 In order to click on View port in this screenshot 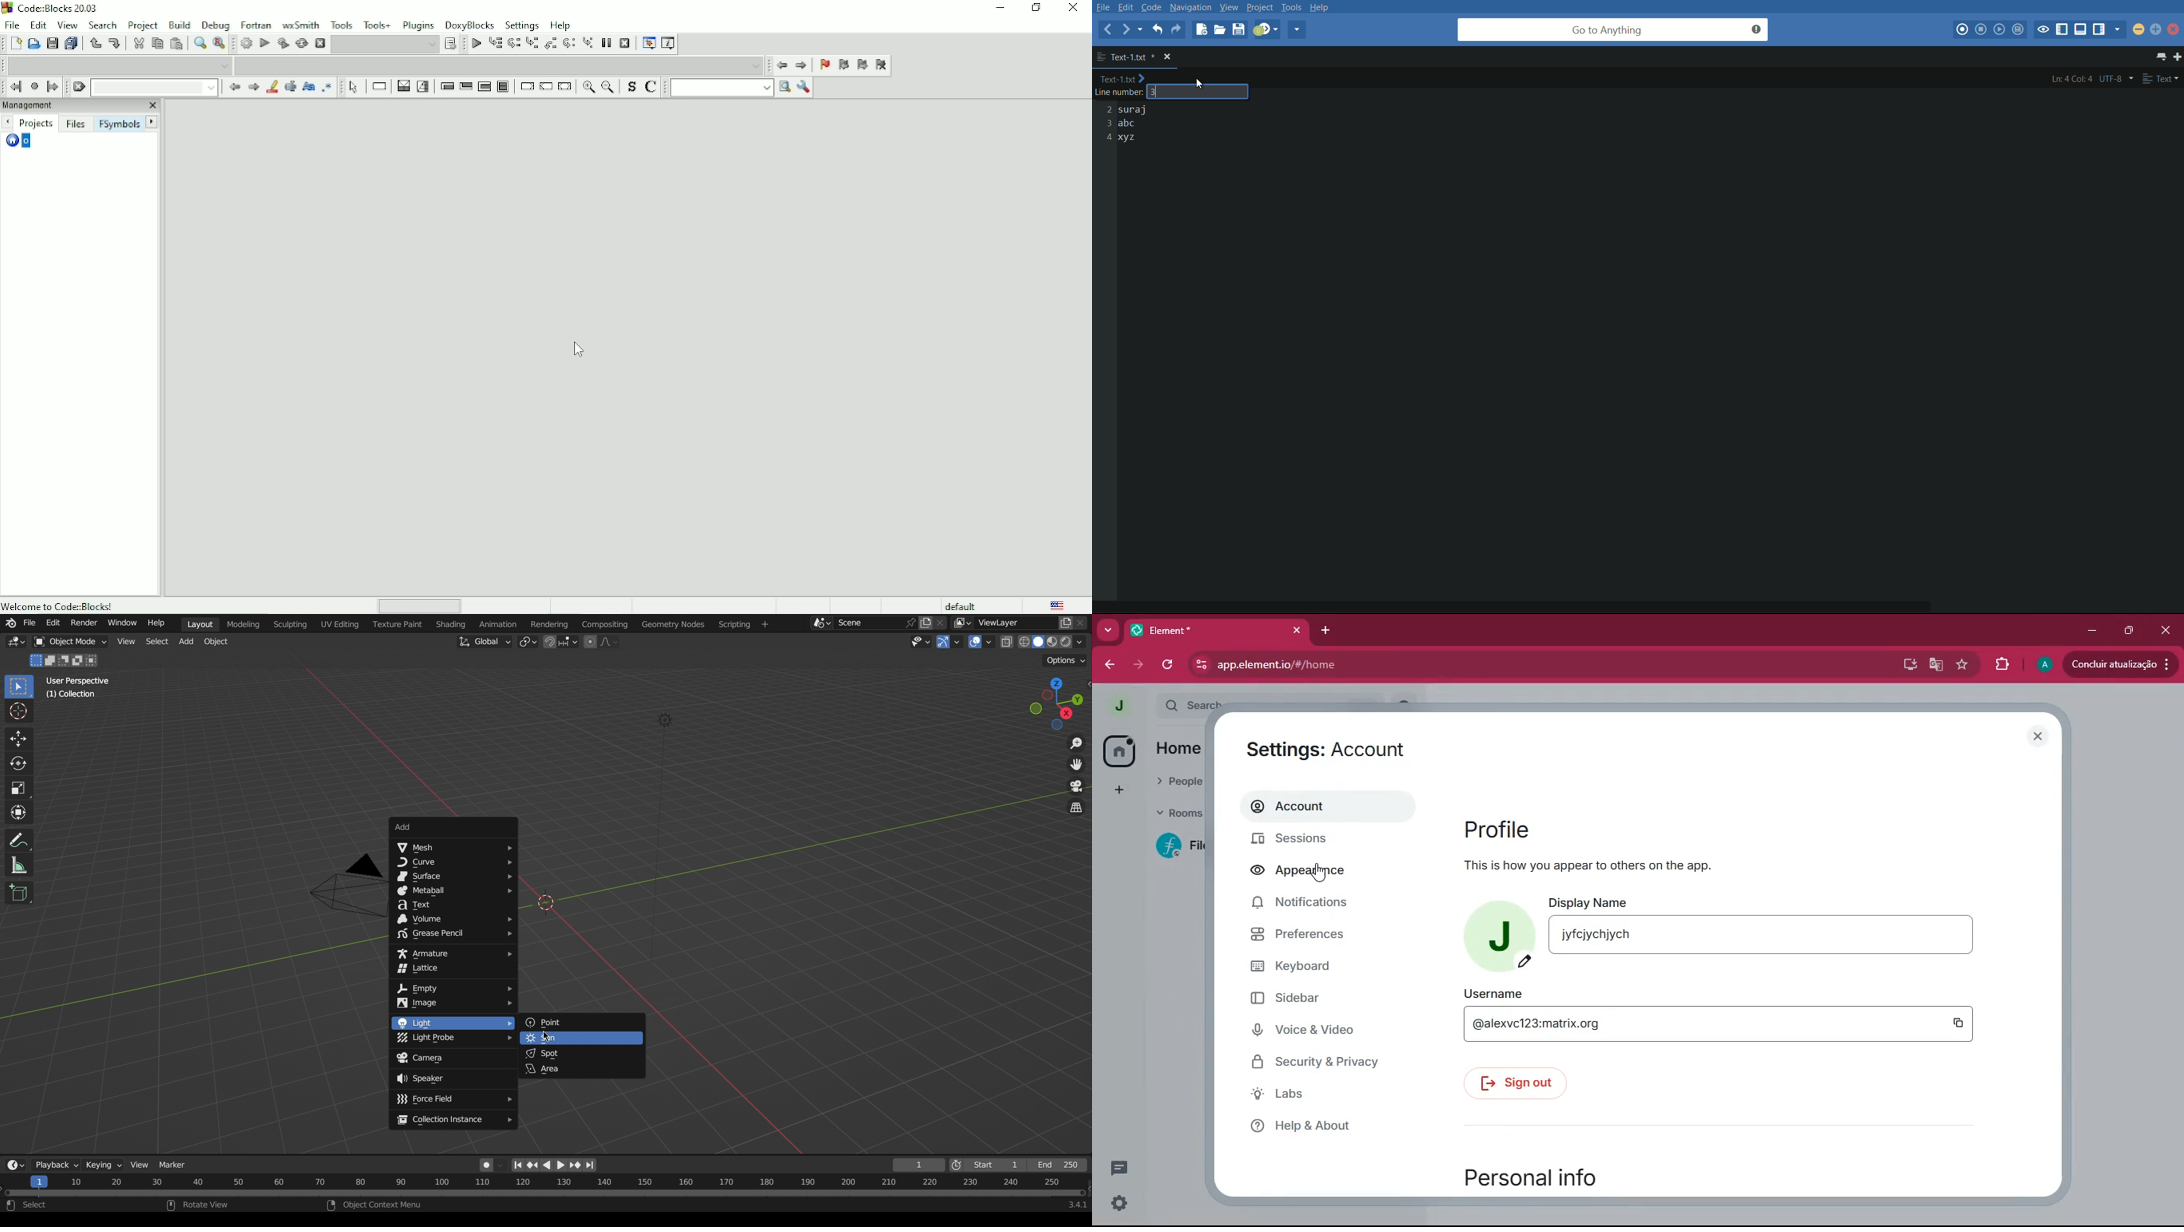, I will do `click(1060, 702)`.